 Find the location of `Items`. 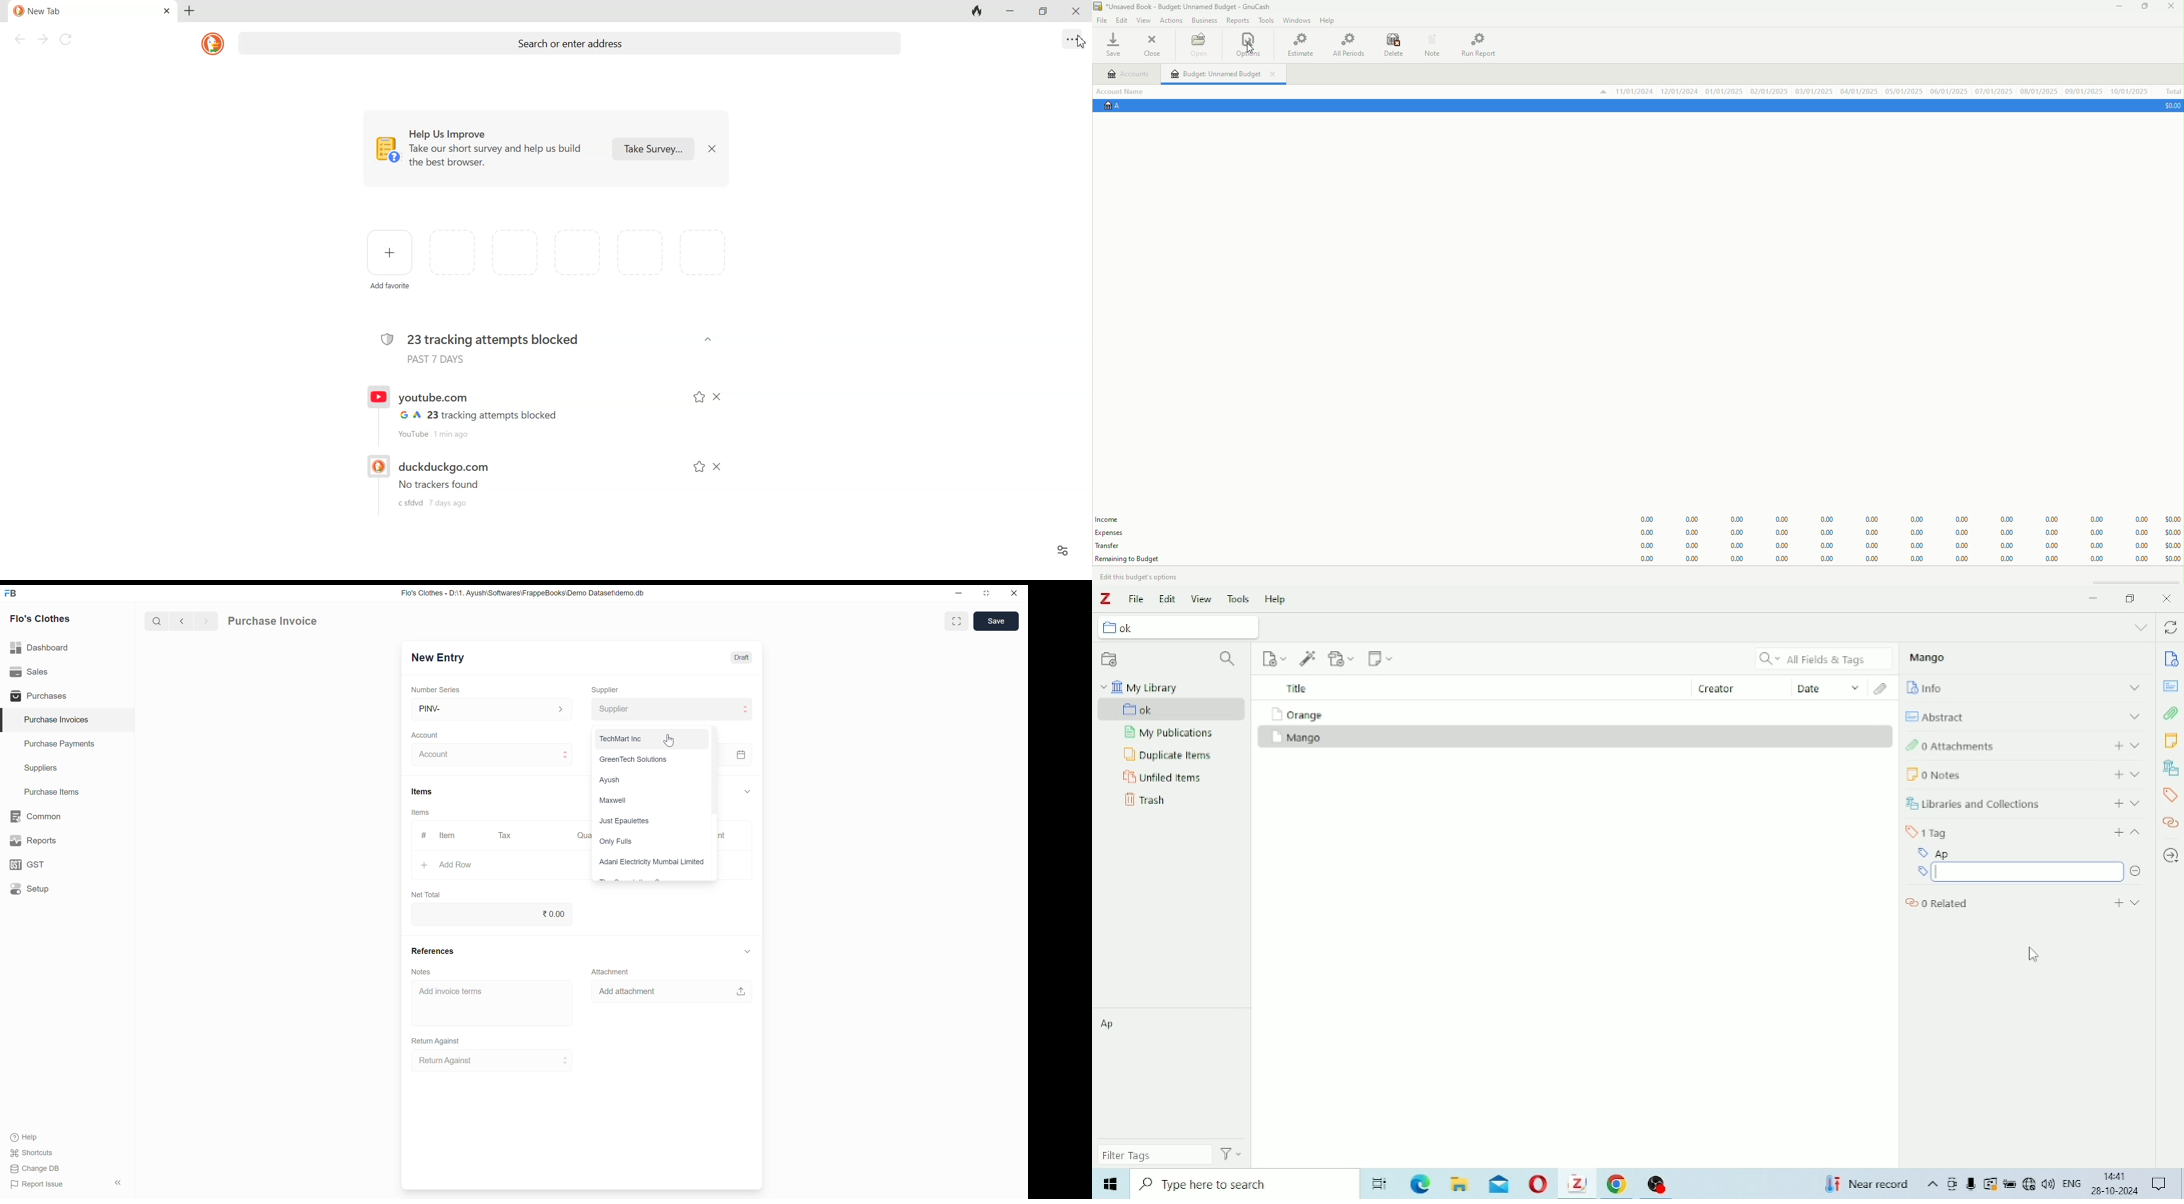

Items is located at coordinates (421, 812).